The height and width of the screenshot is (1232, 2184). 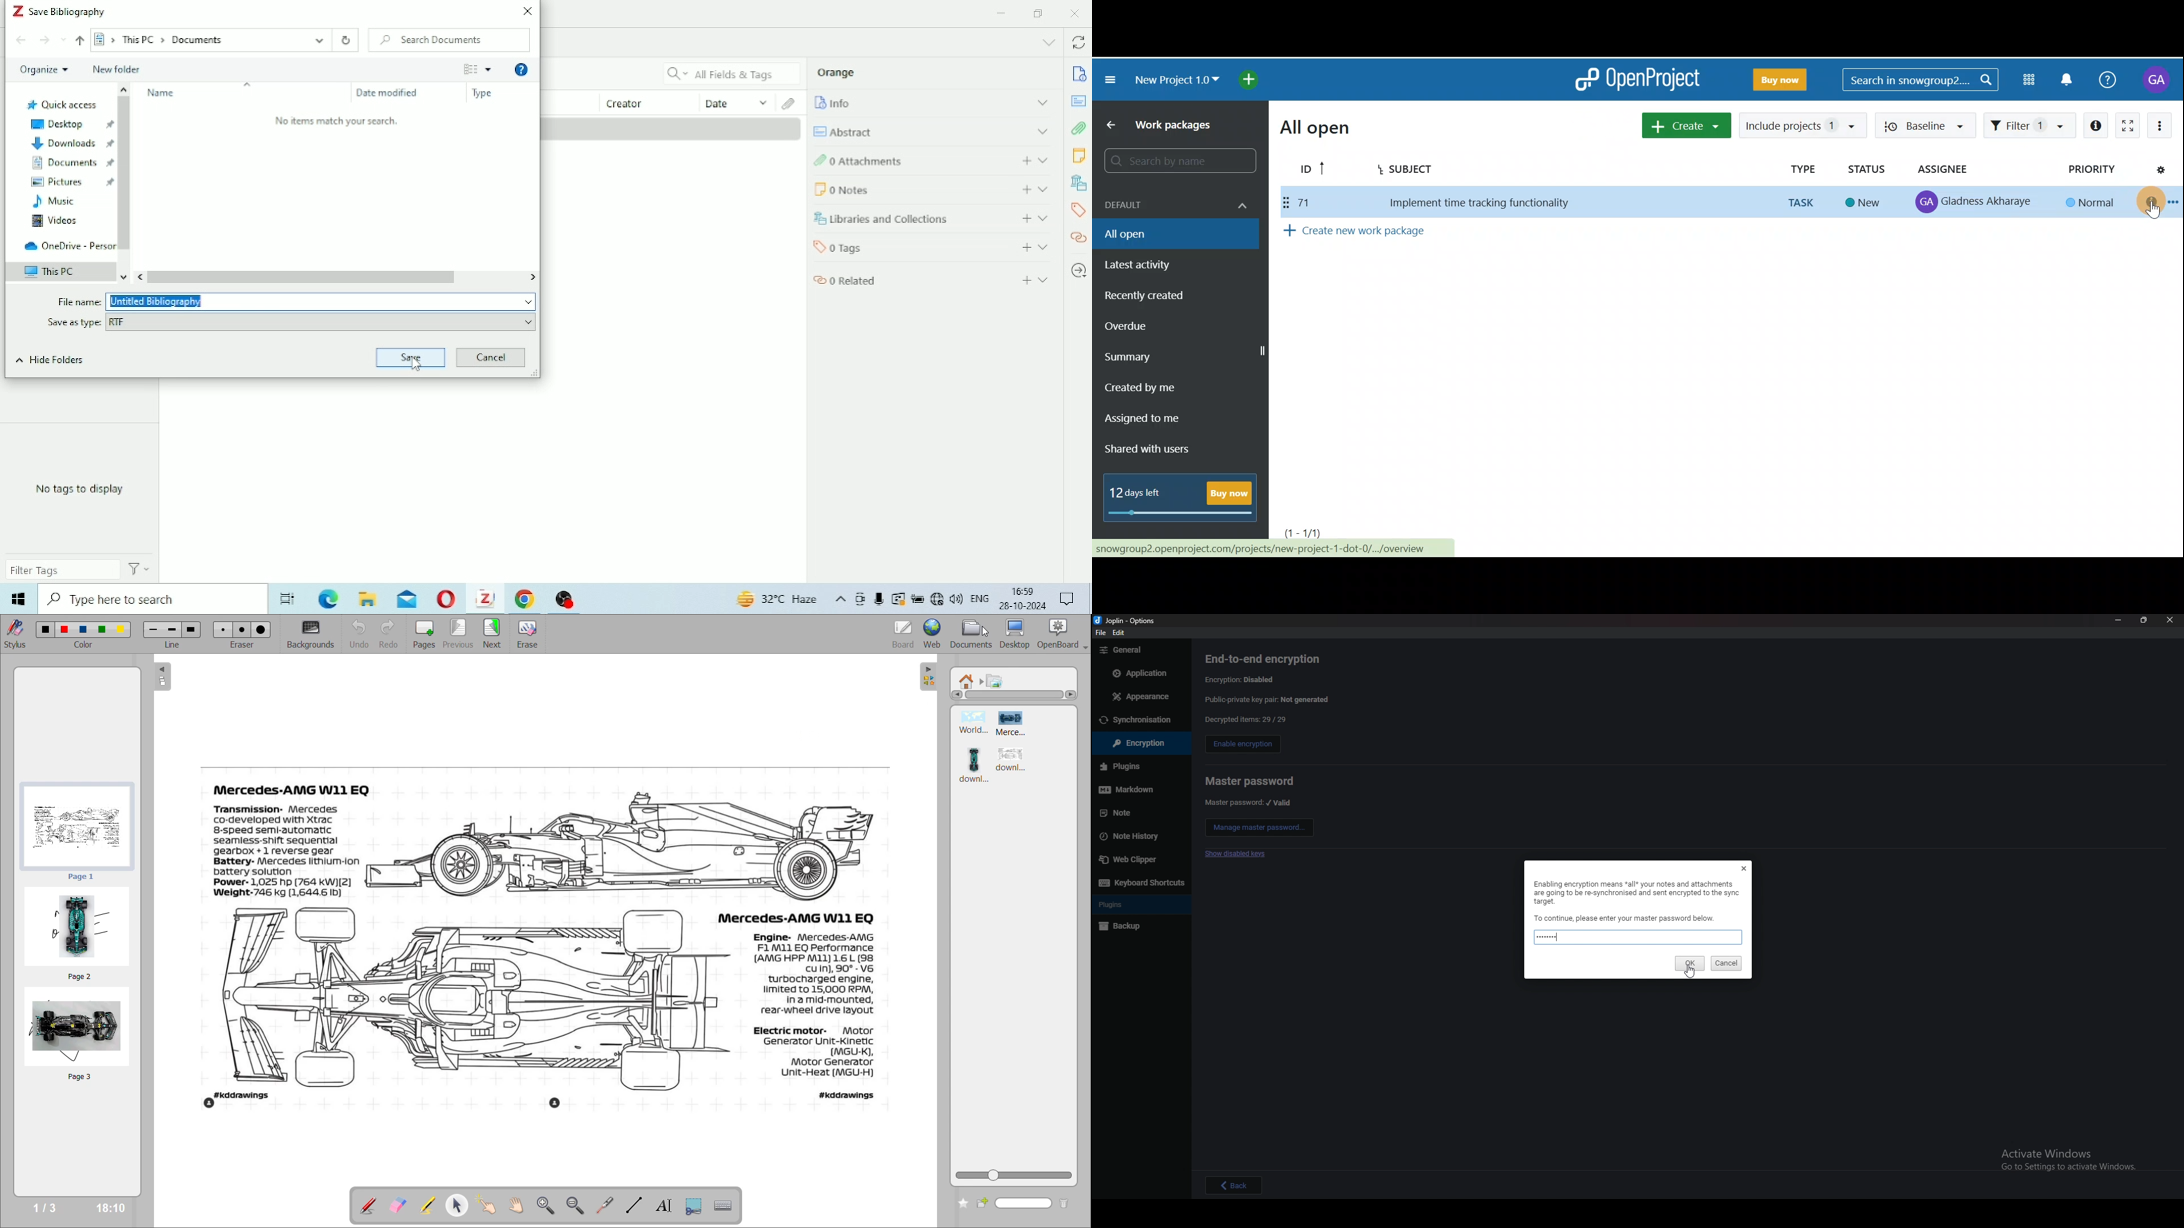 What do you see at coordinates (1246, 720) in the screenshot?
I see `decrypted items 29/29` at bounding box center [1246, 720].